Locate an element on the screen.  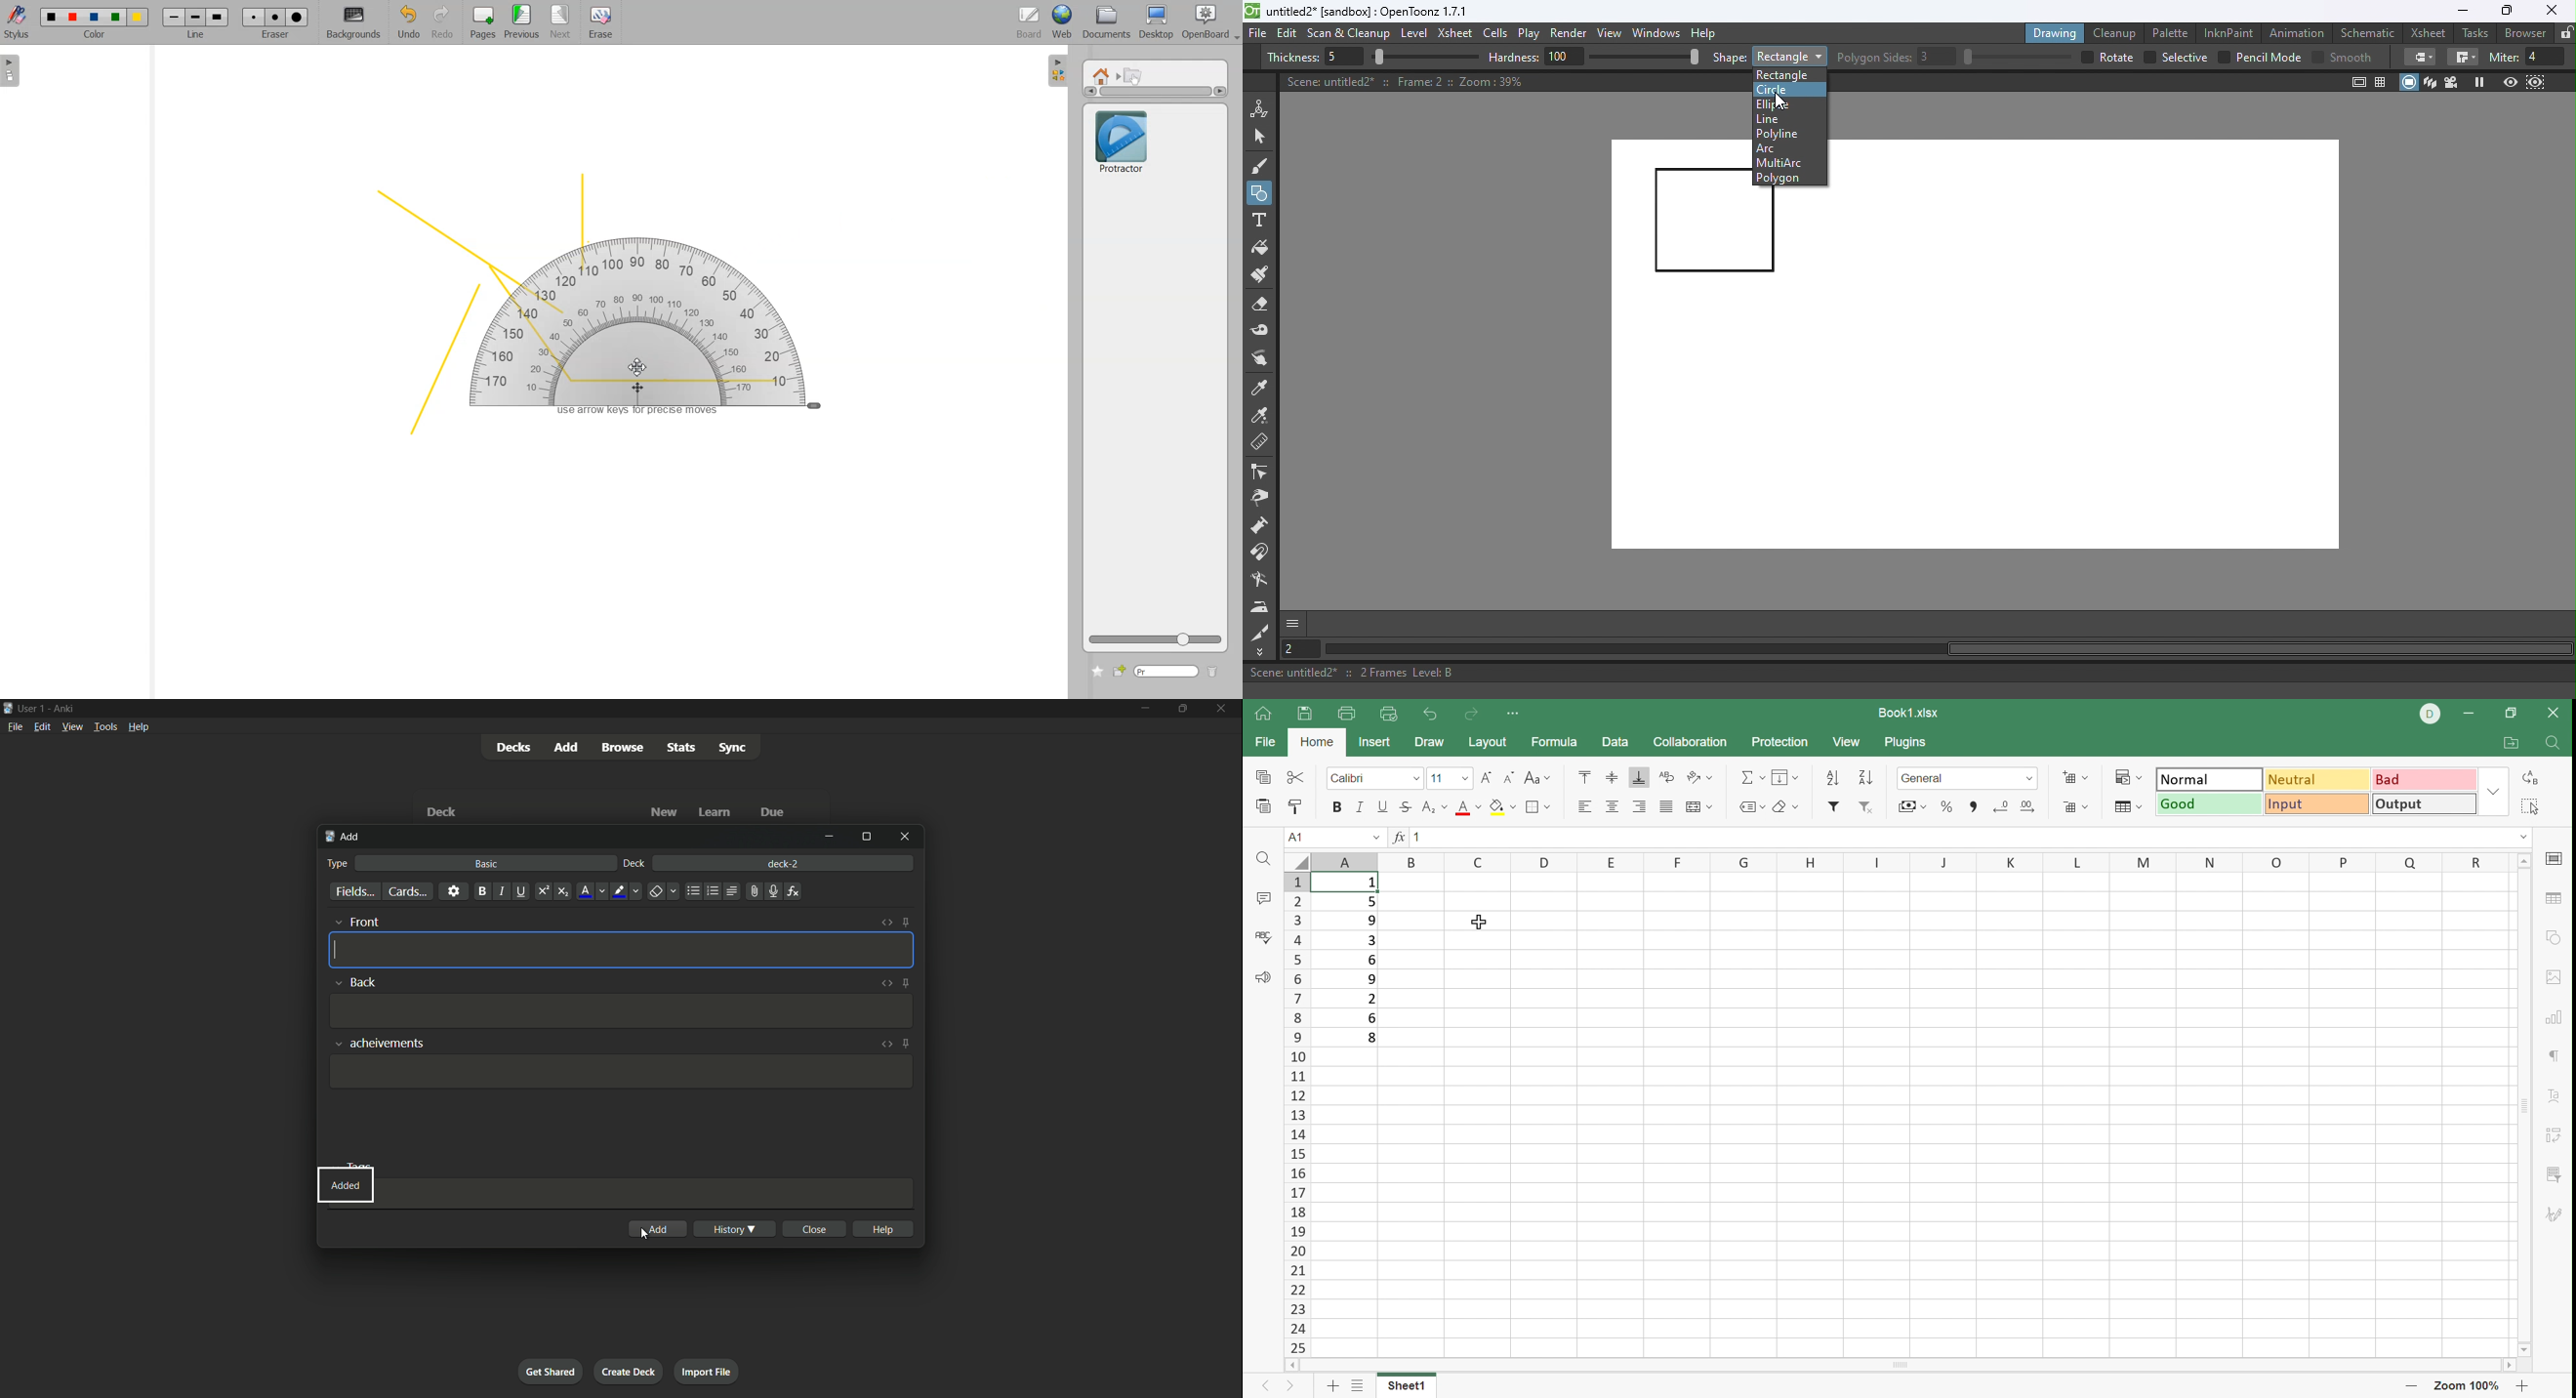
minimize is located at coordinates (830, 837).